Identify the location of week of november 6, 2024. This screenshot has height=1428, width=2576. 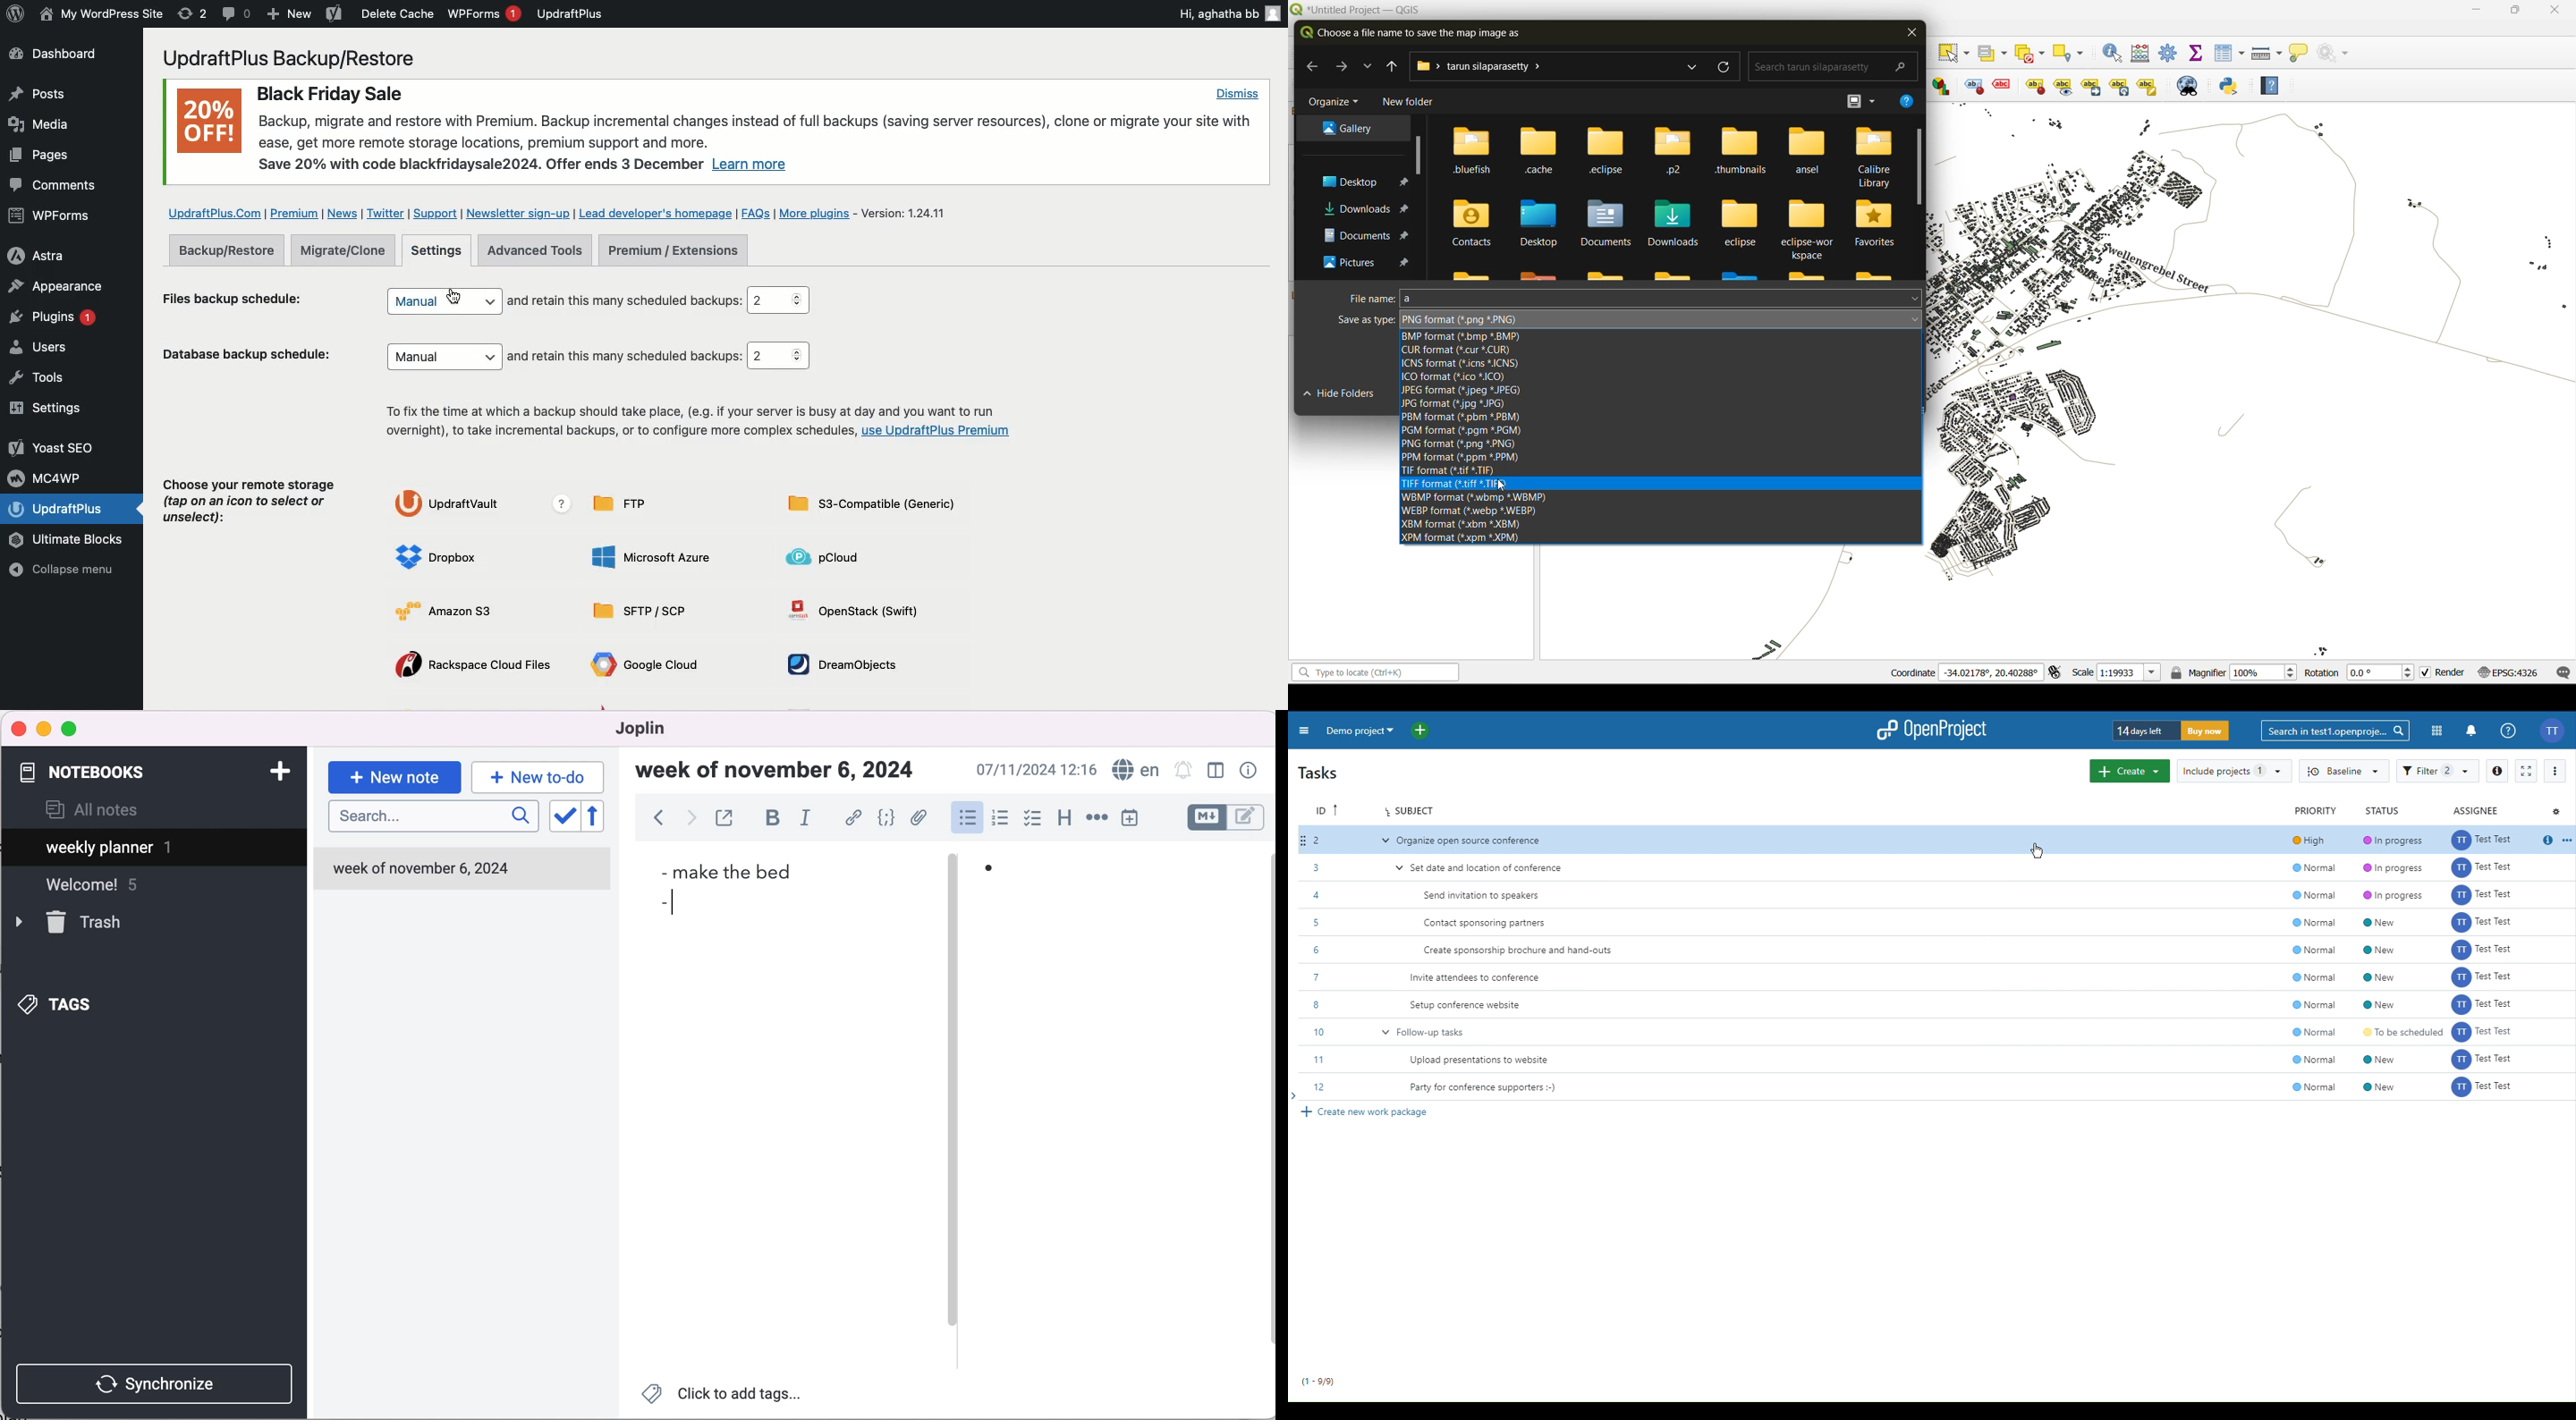
(425, 872).